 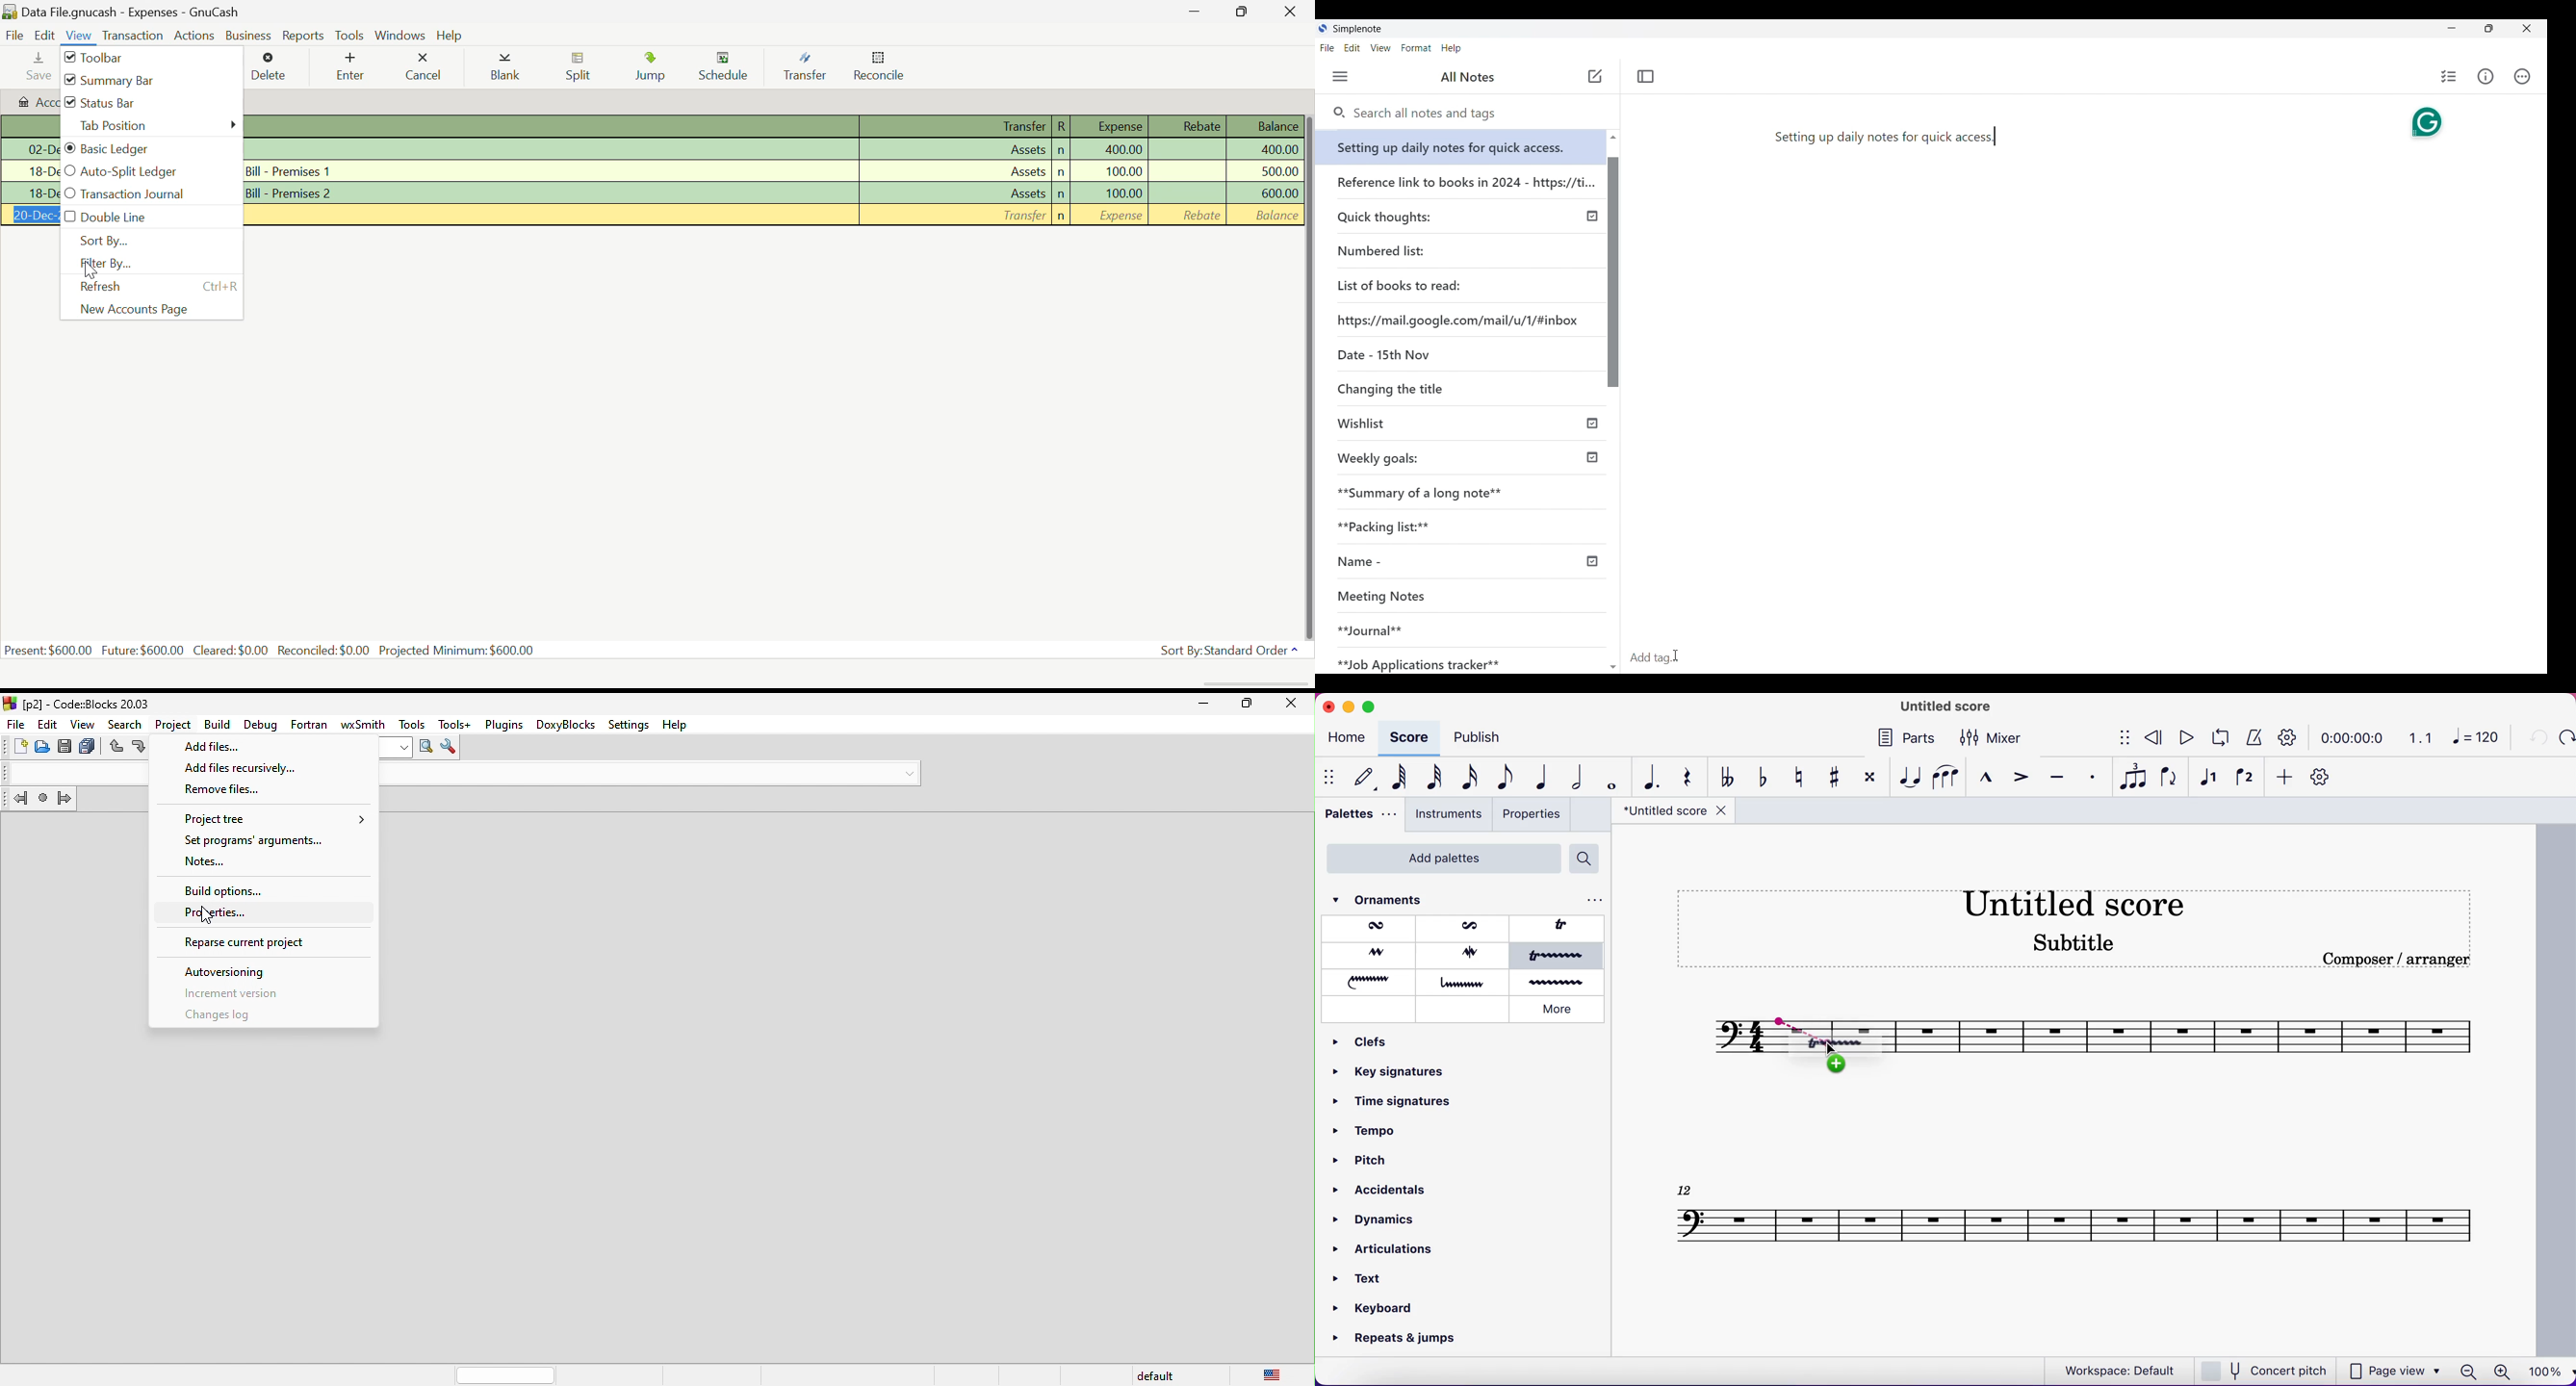 What do you see at coordinates (1274, 1375) in the screenshot?
I see `united state` at bounding box center [1274, 1375].